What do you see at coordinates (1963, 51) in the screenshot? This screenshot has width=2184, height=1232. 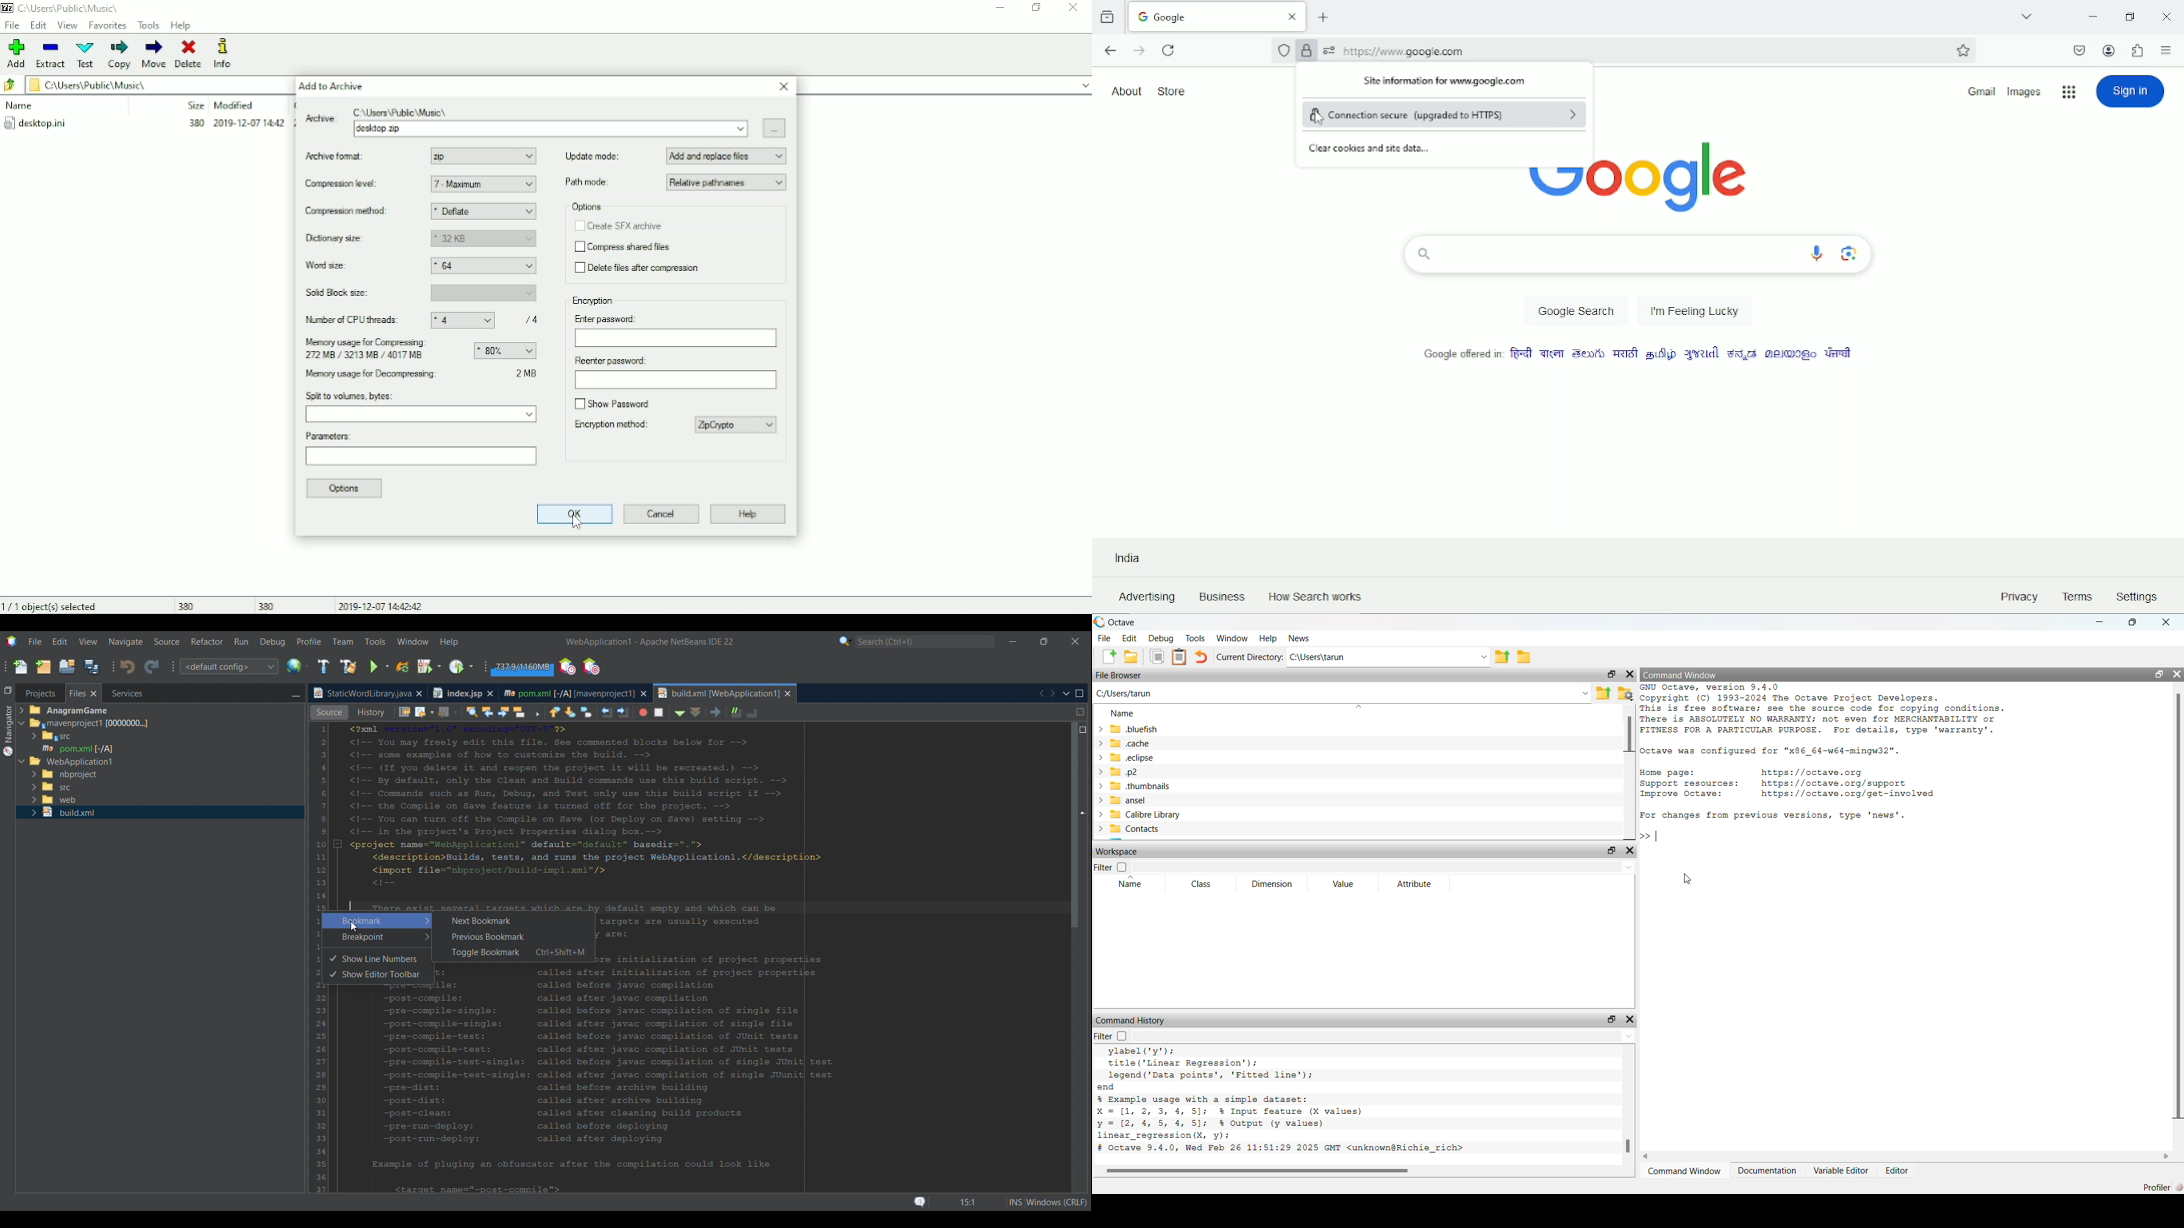 I see `Bookmark this page` at bounding box center [1963, 51].